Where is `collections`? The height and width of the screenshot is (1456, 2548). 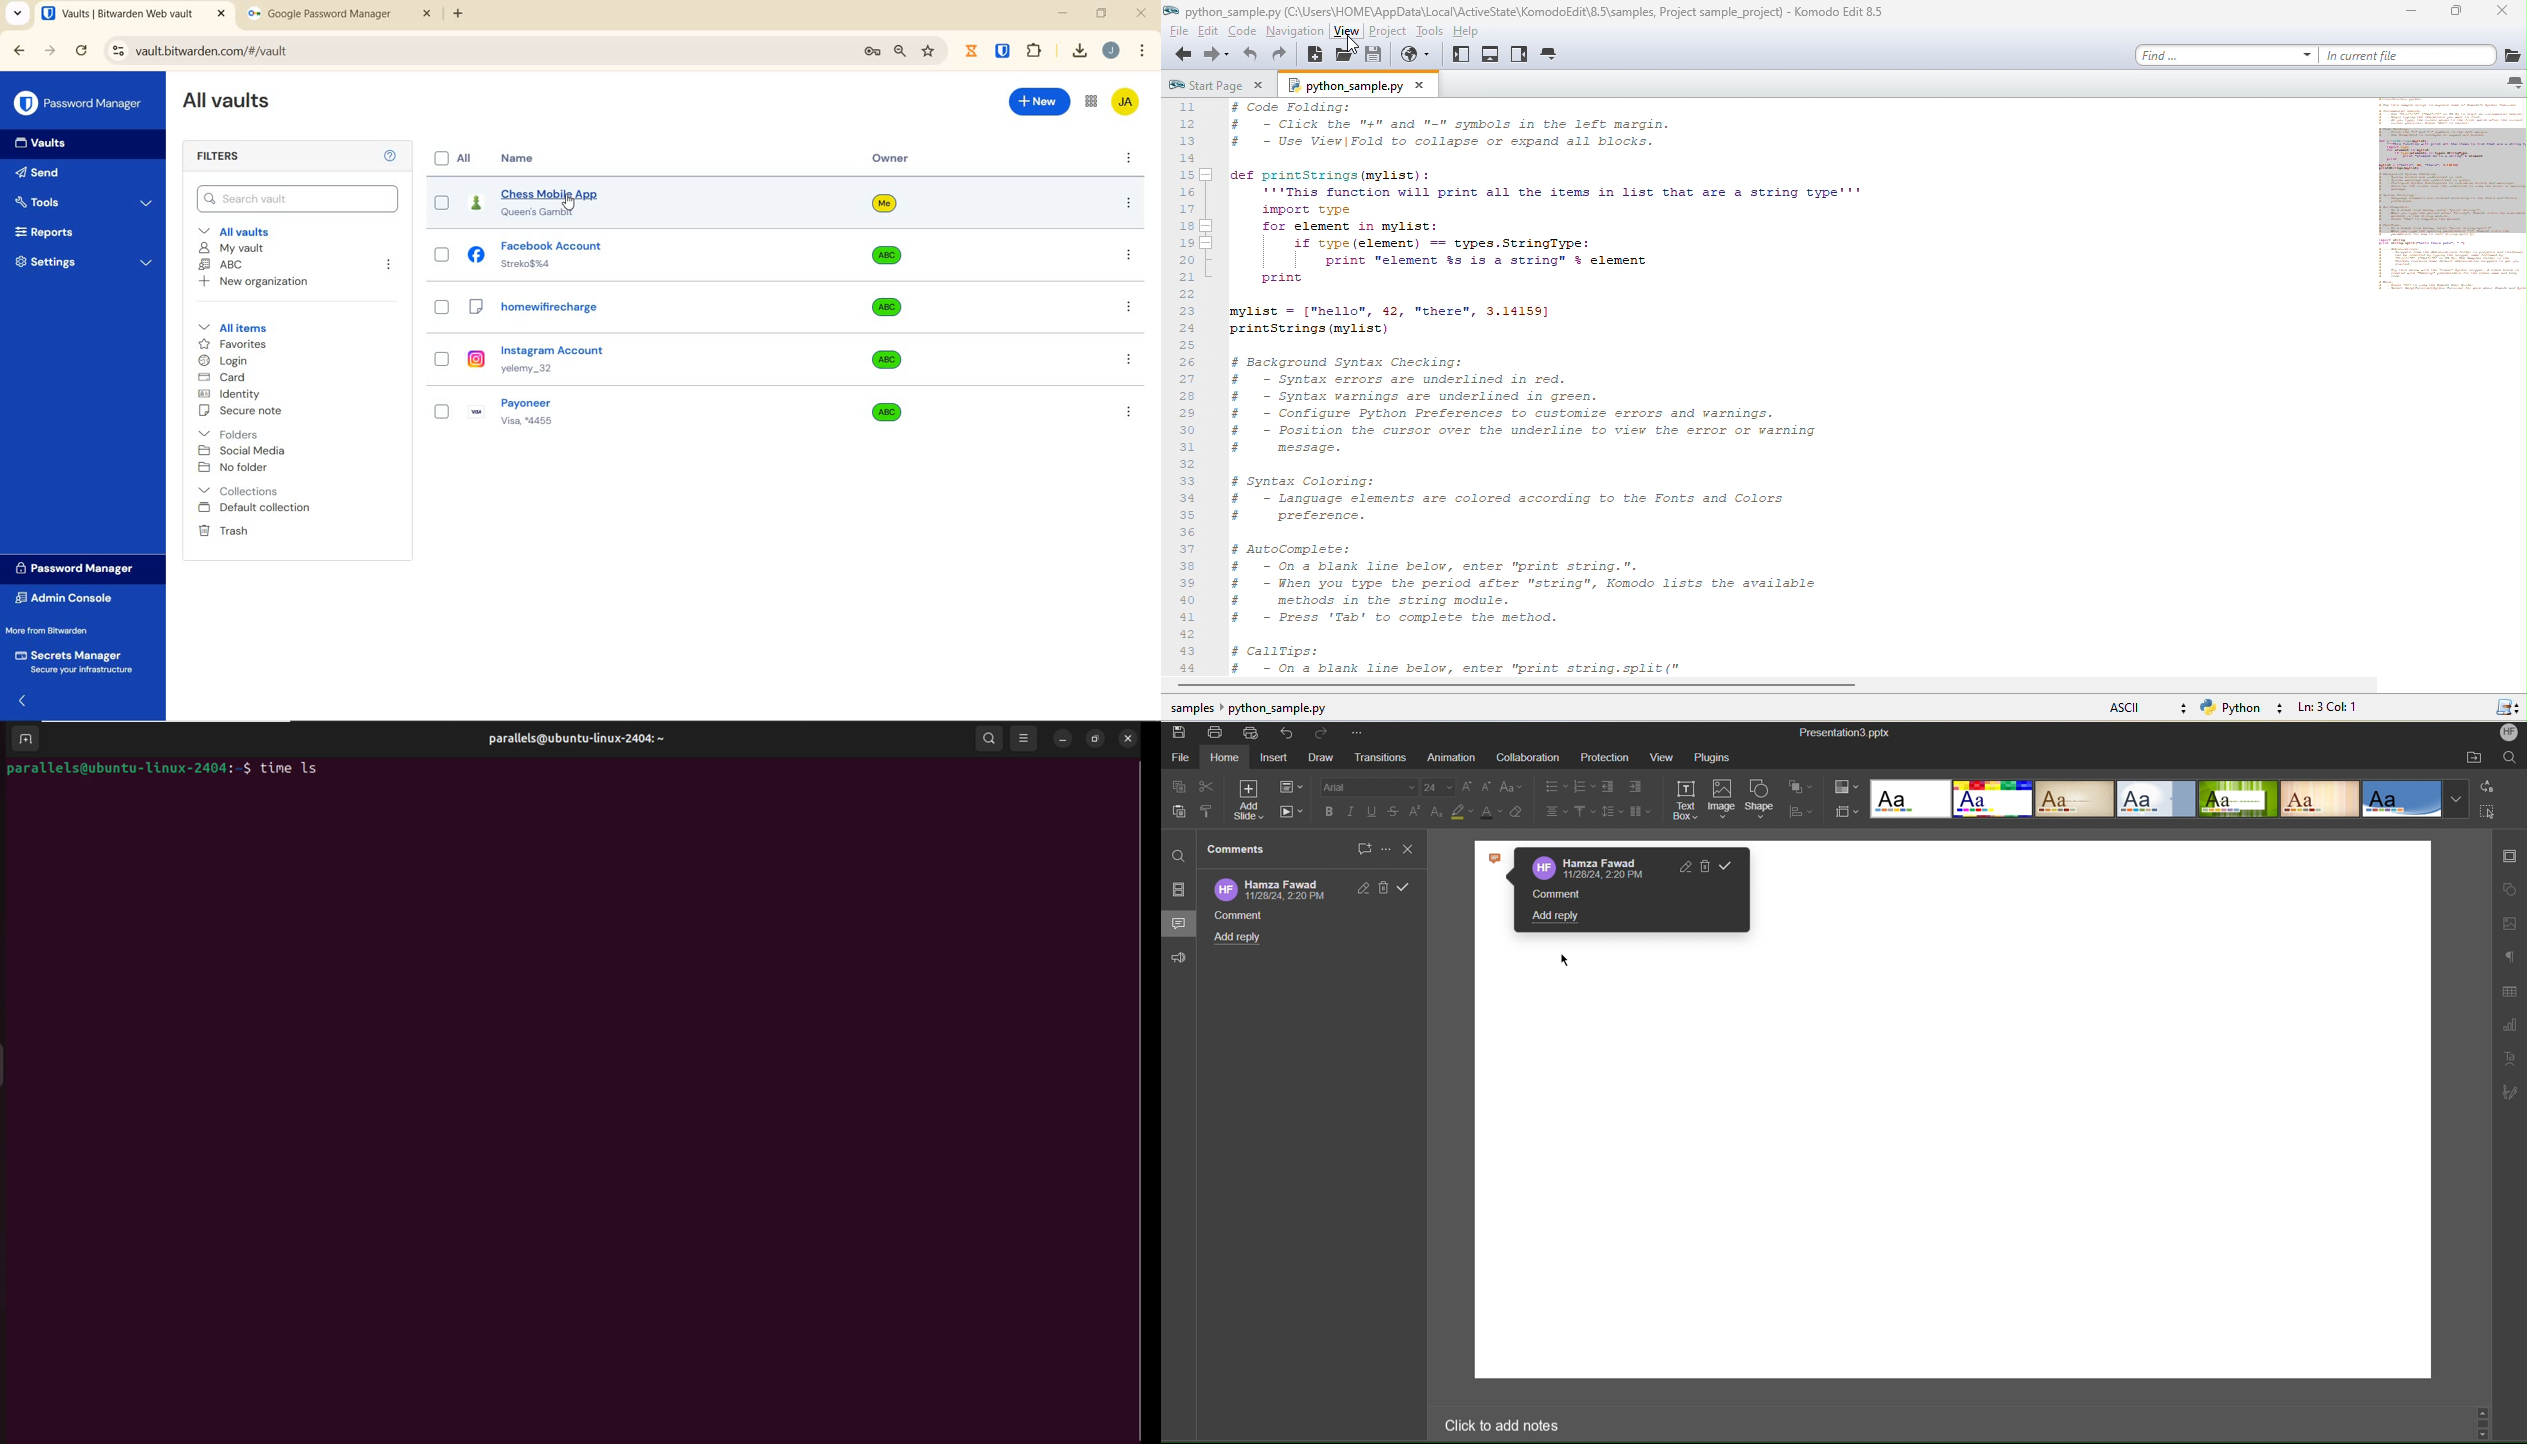 collections is located at coordinates (238, 492).